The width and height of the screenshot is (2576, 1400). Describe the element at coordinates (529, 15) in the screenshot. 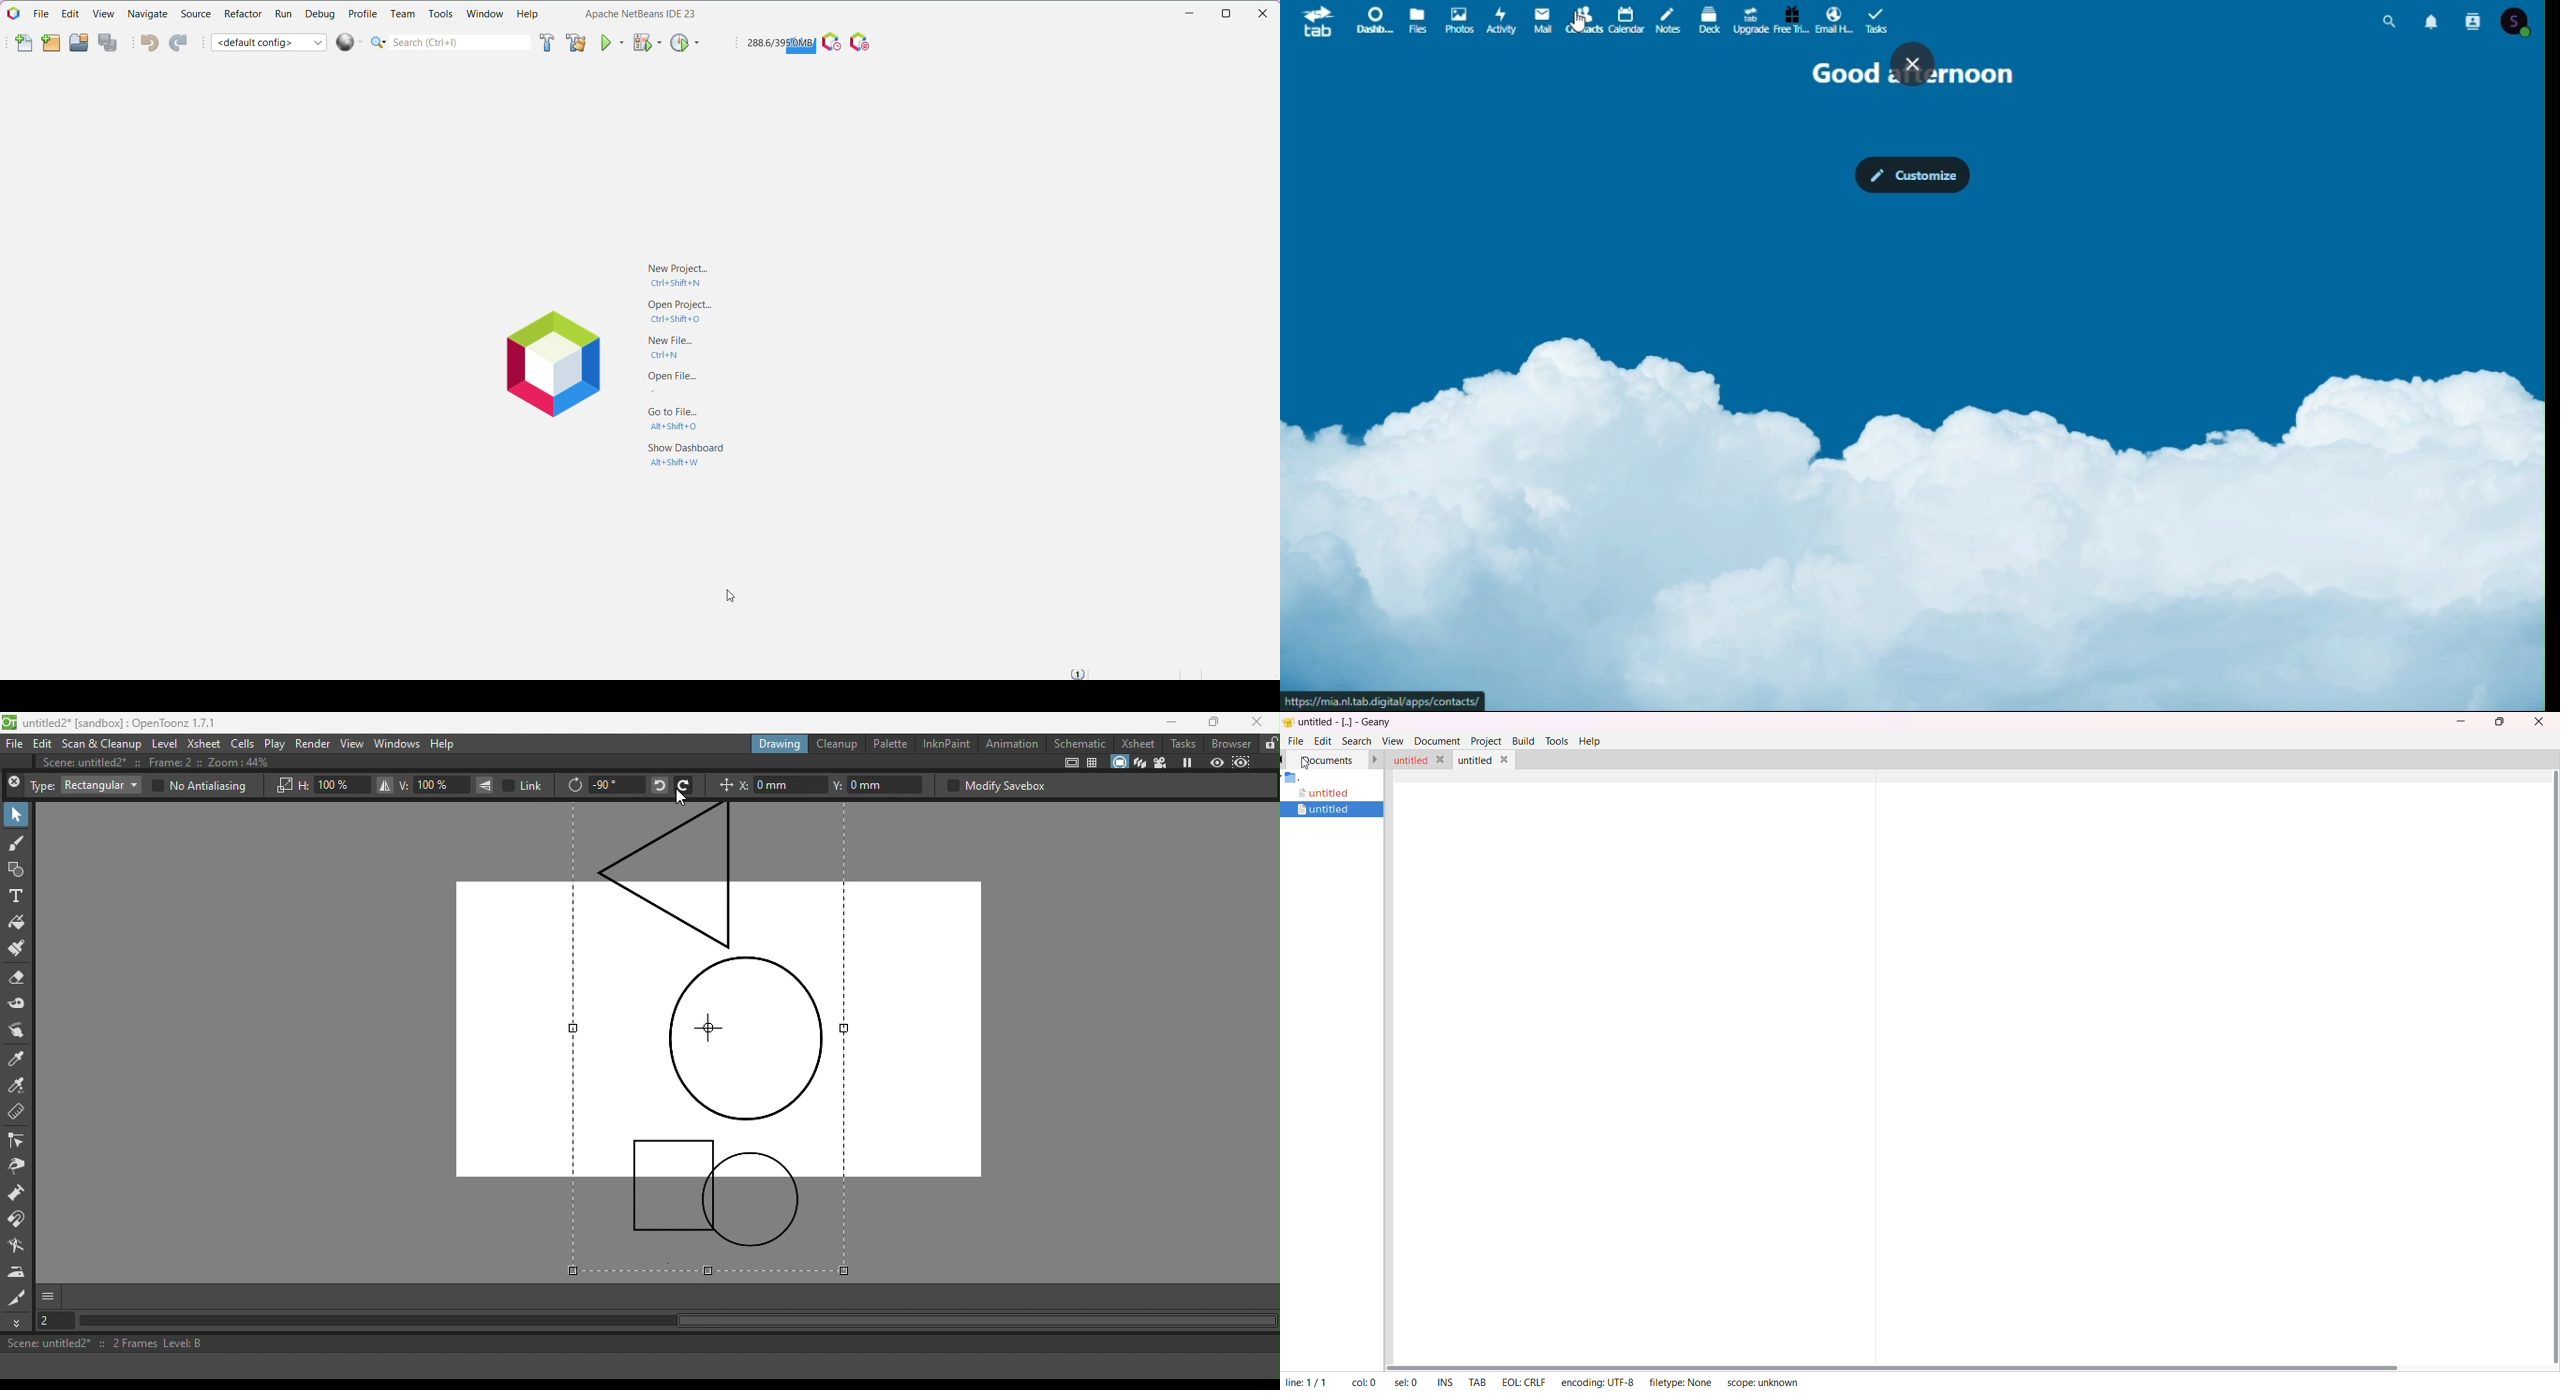

I see `Help` at that location.